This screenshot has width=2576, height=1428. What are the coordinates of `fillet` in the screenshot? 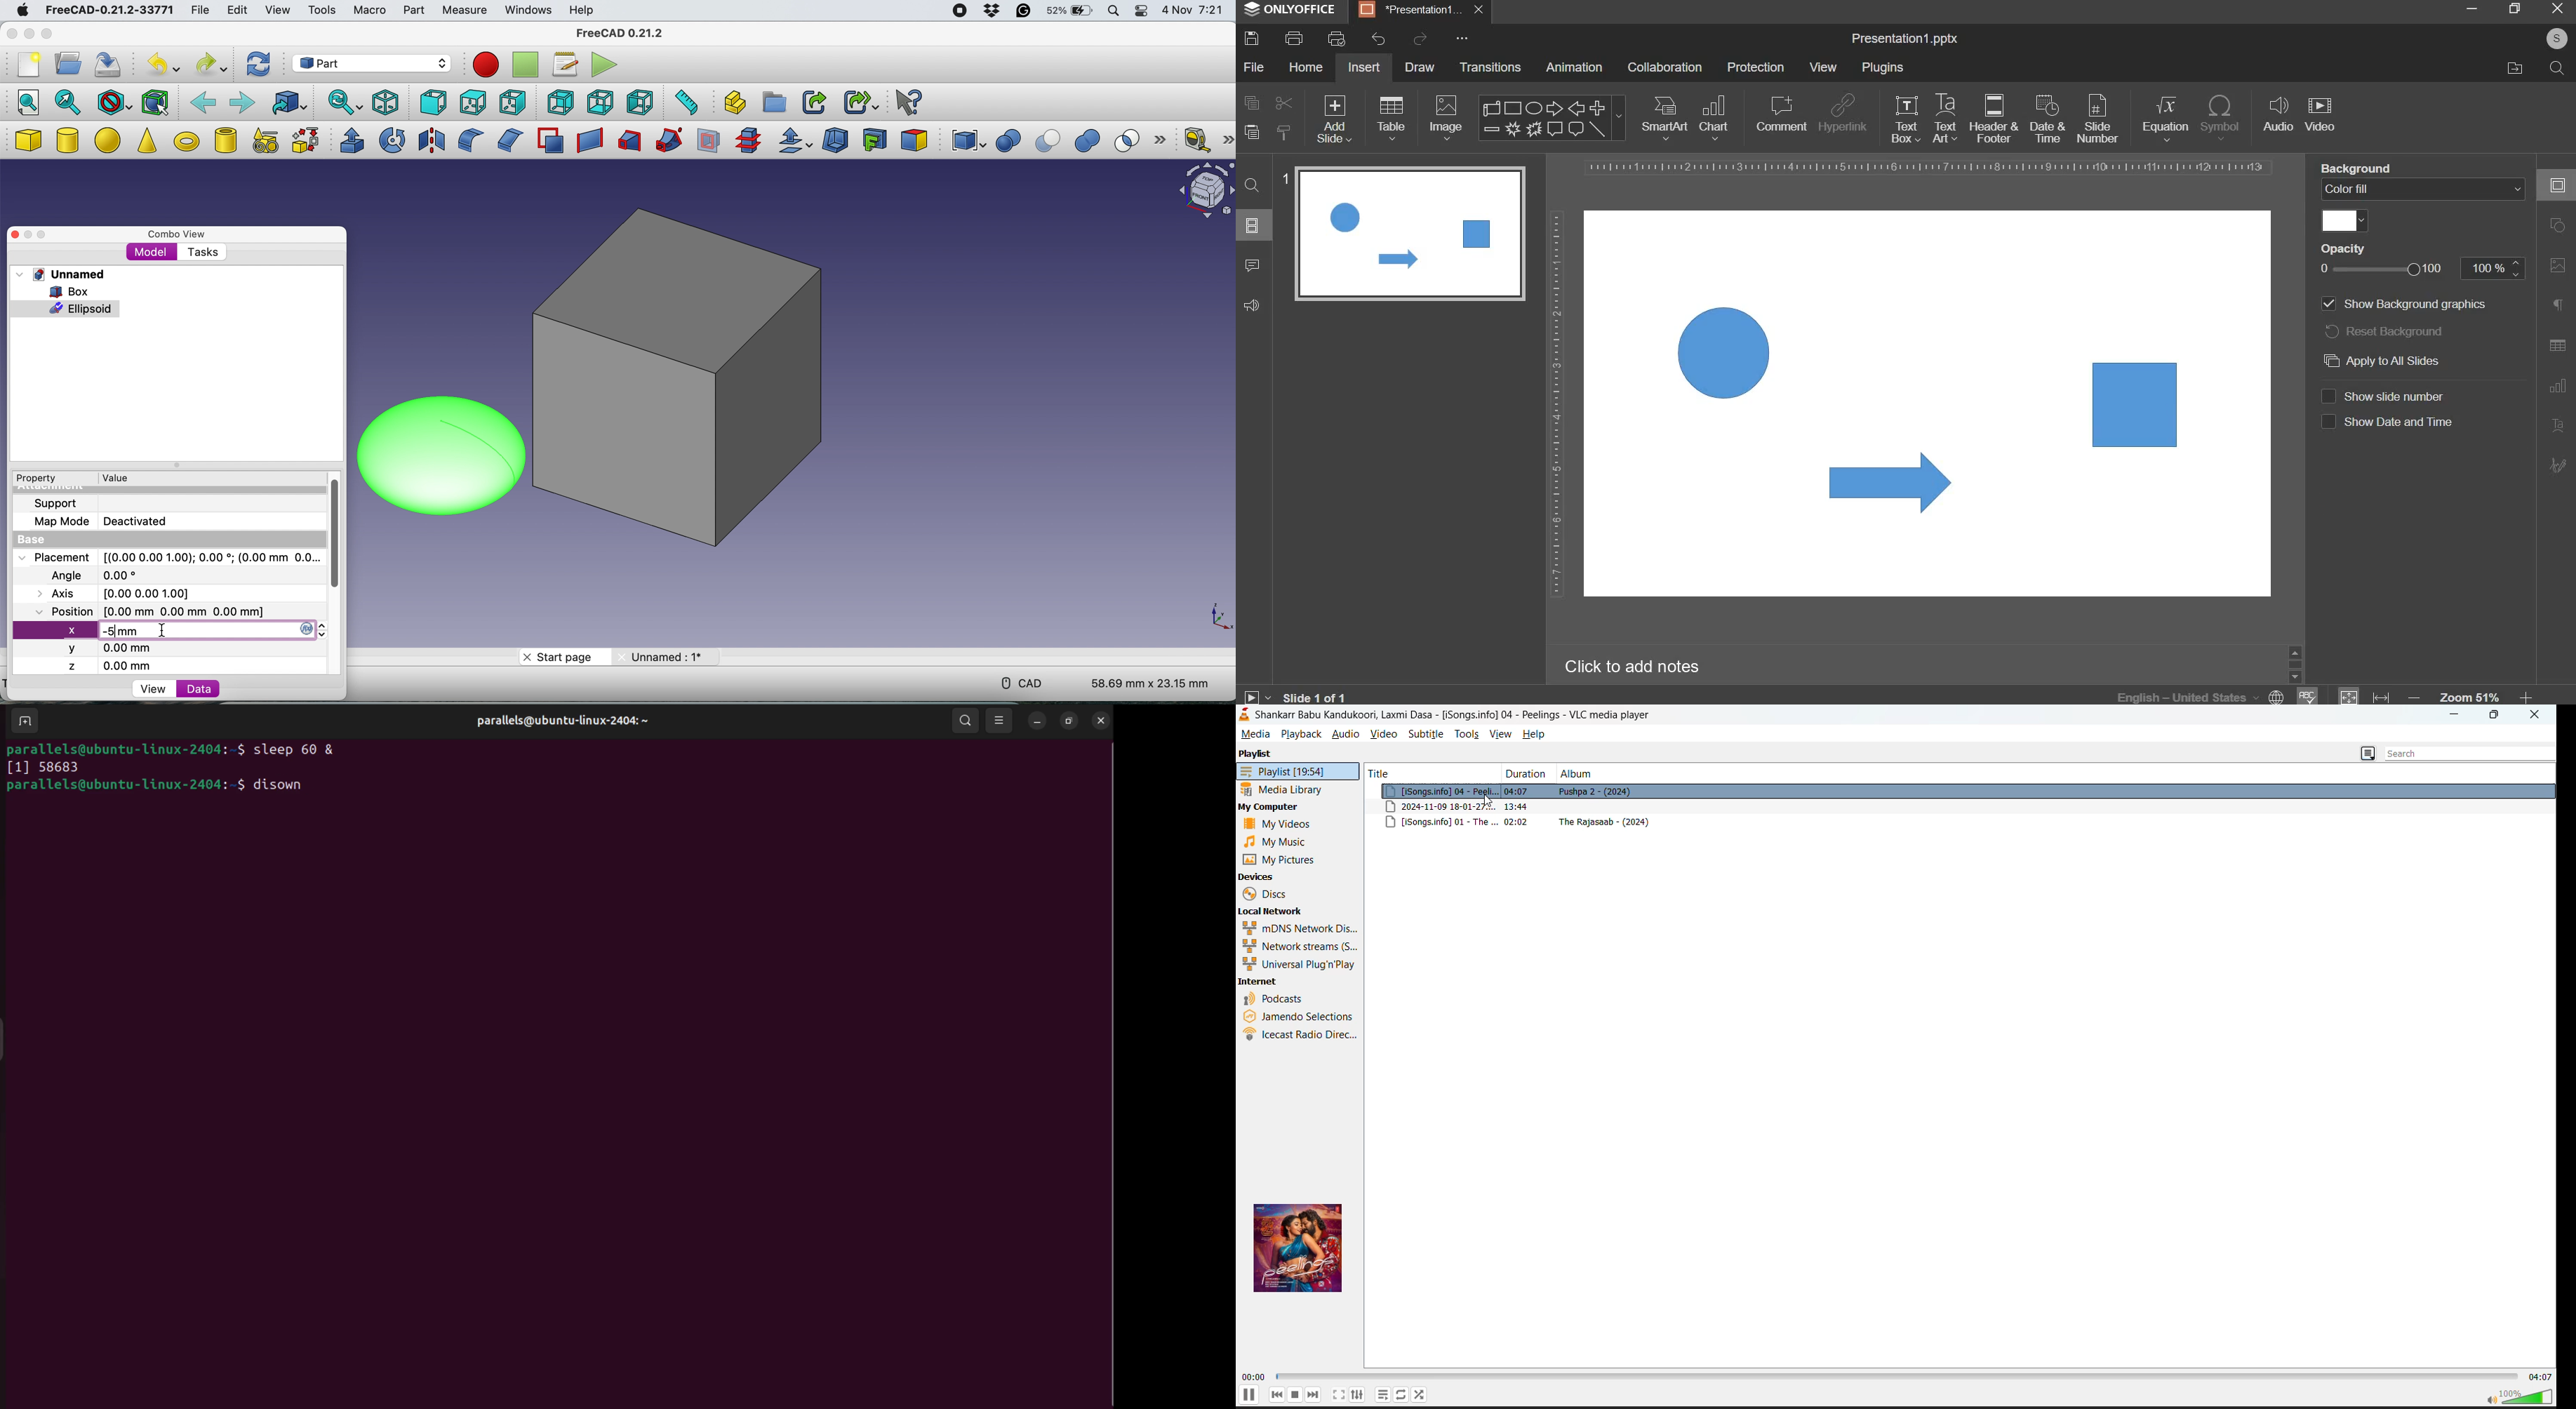 It's located at (468, 140).